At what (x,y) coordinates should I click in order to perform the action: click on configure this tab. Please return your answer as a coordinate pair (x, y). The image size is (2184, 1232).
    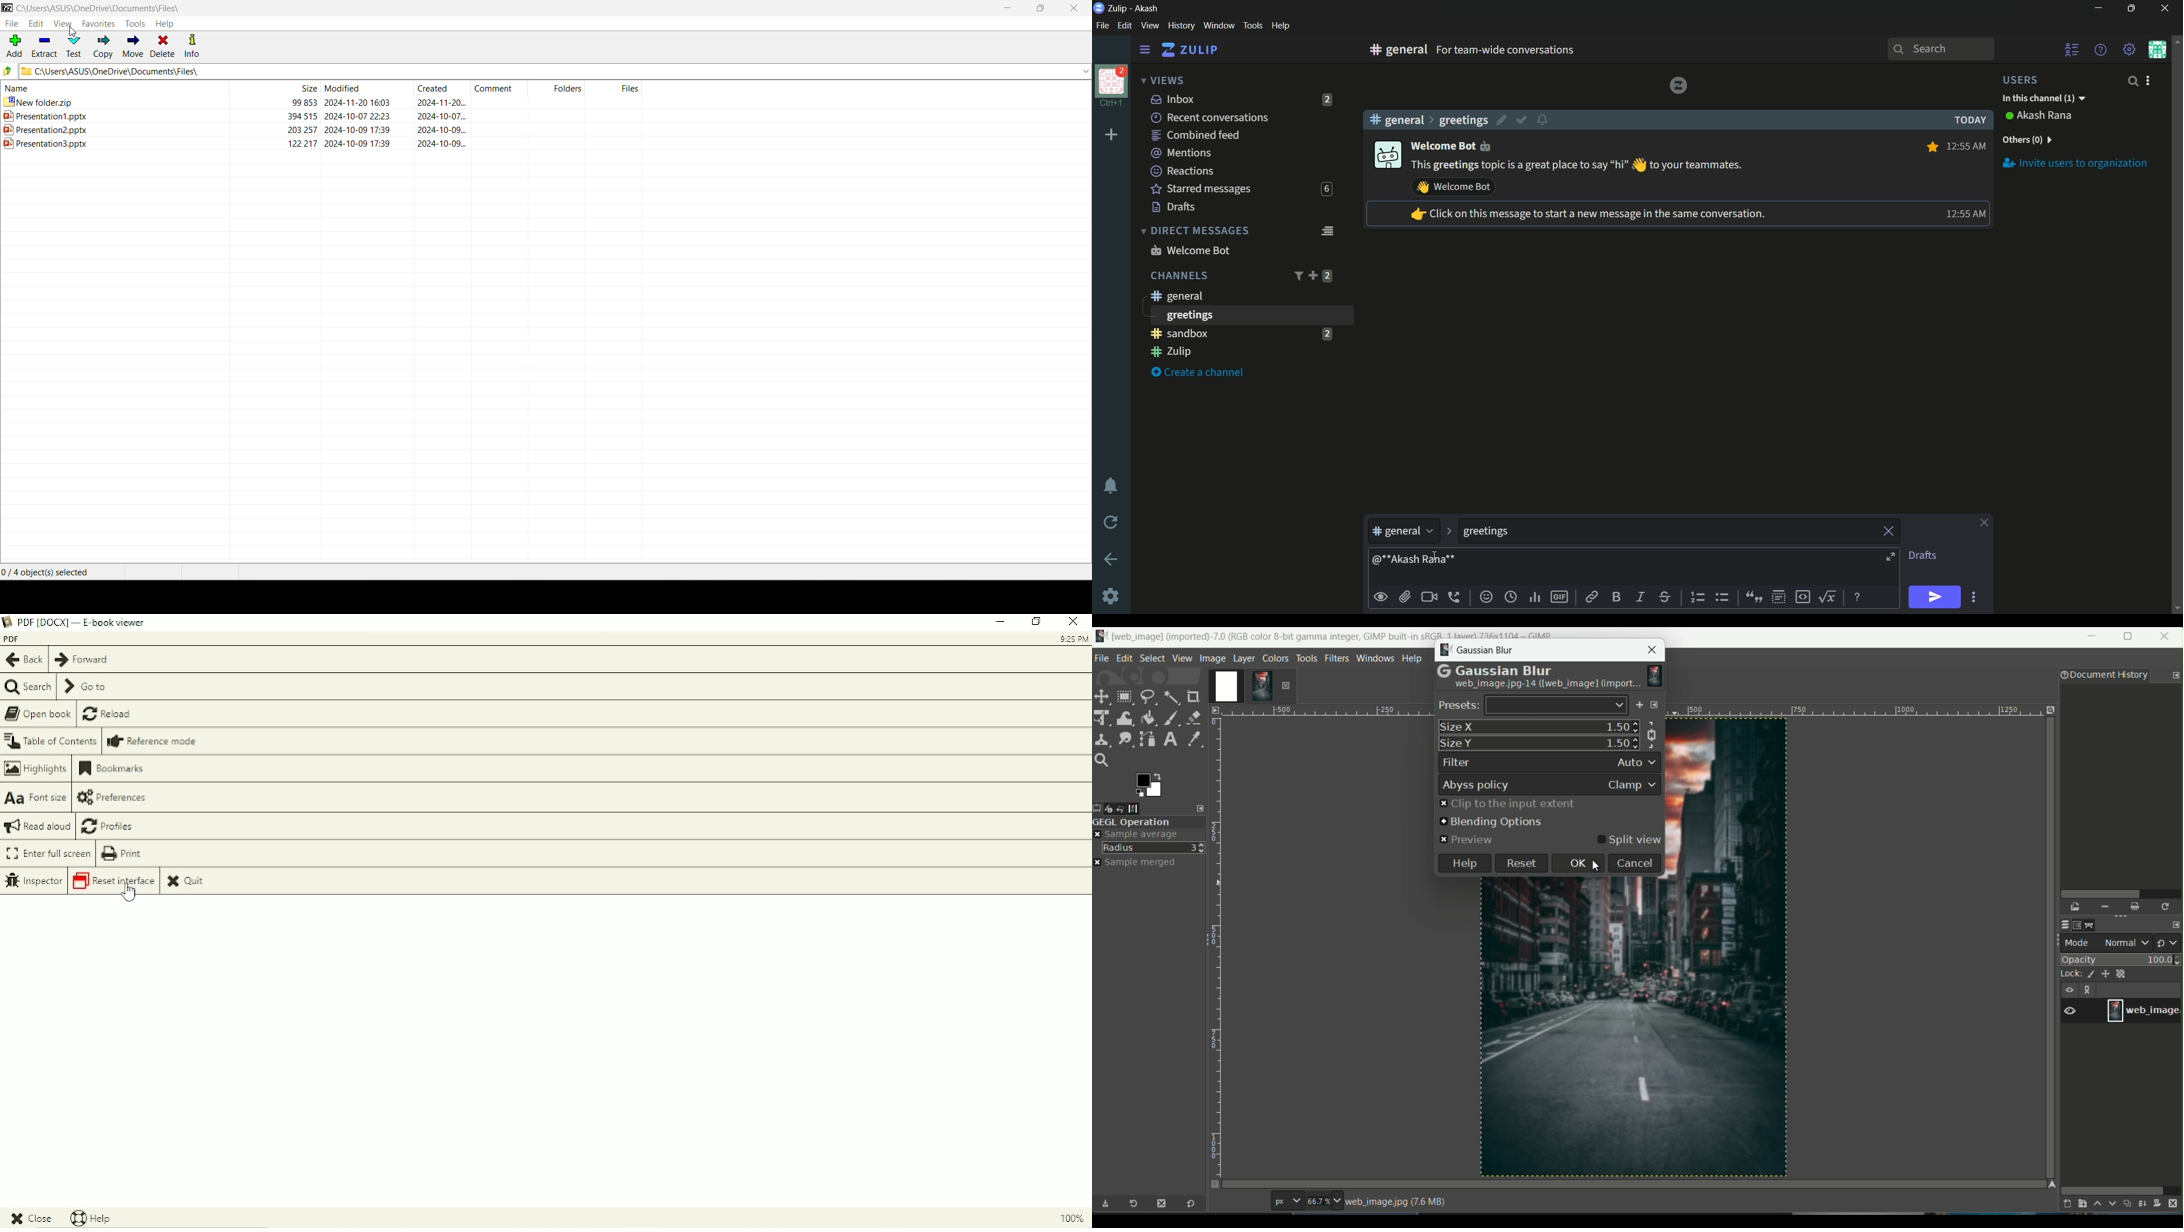
    Looking at the image, I should click on (2176, 675).